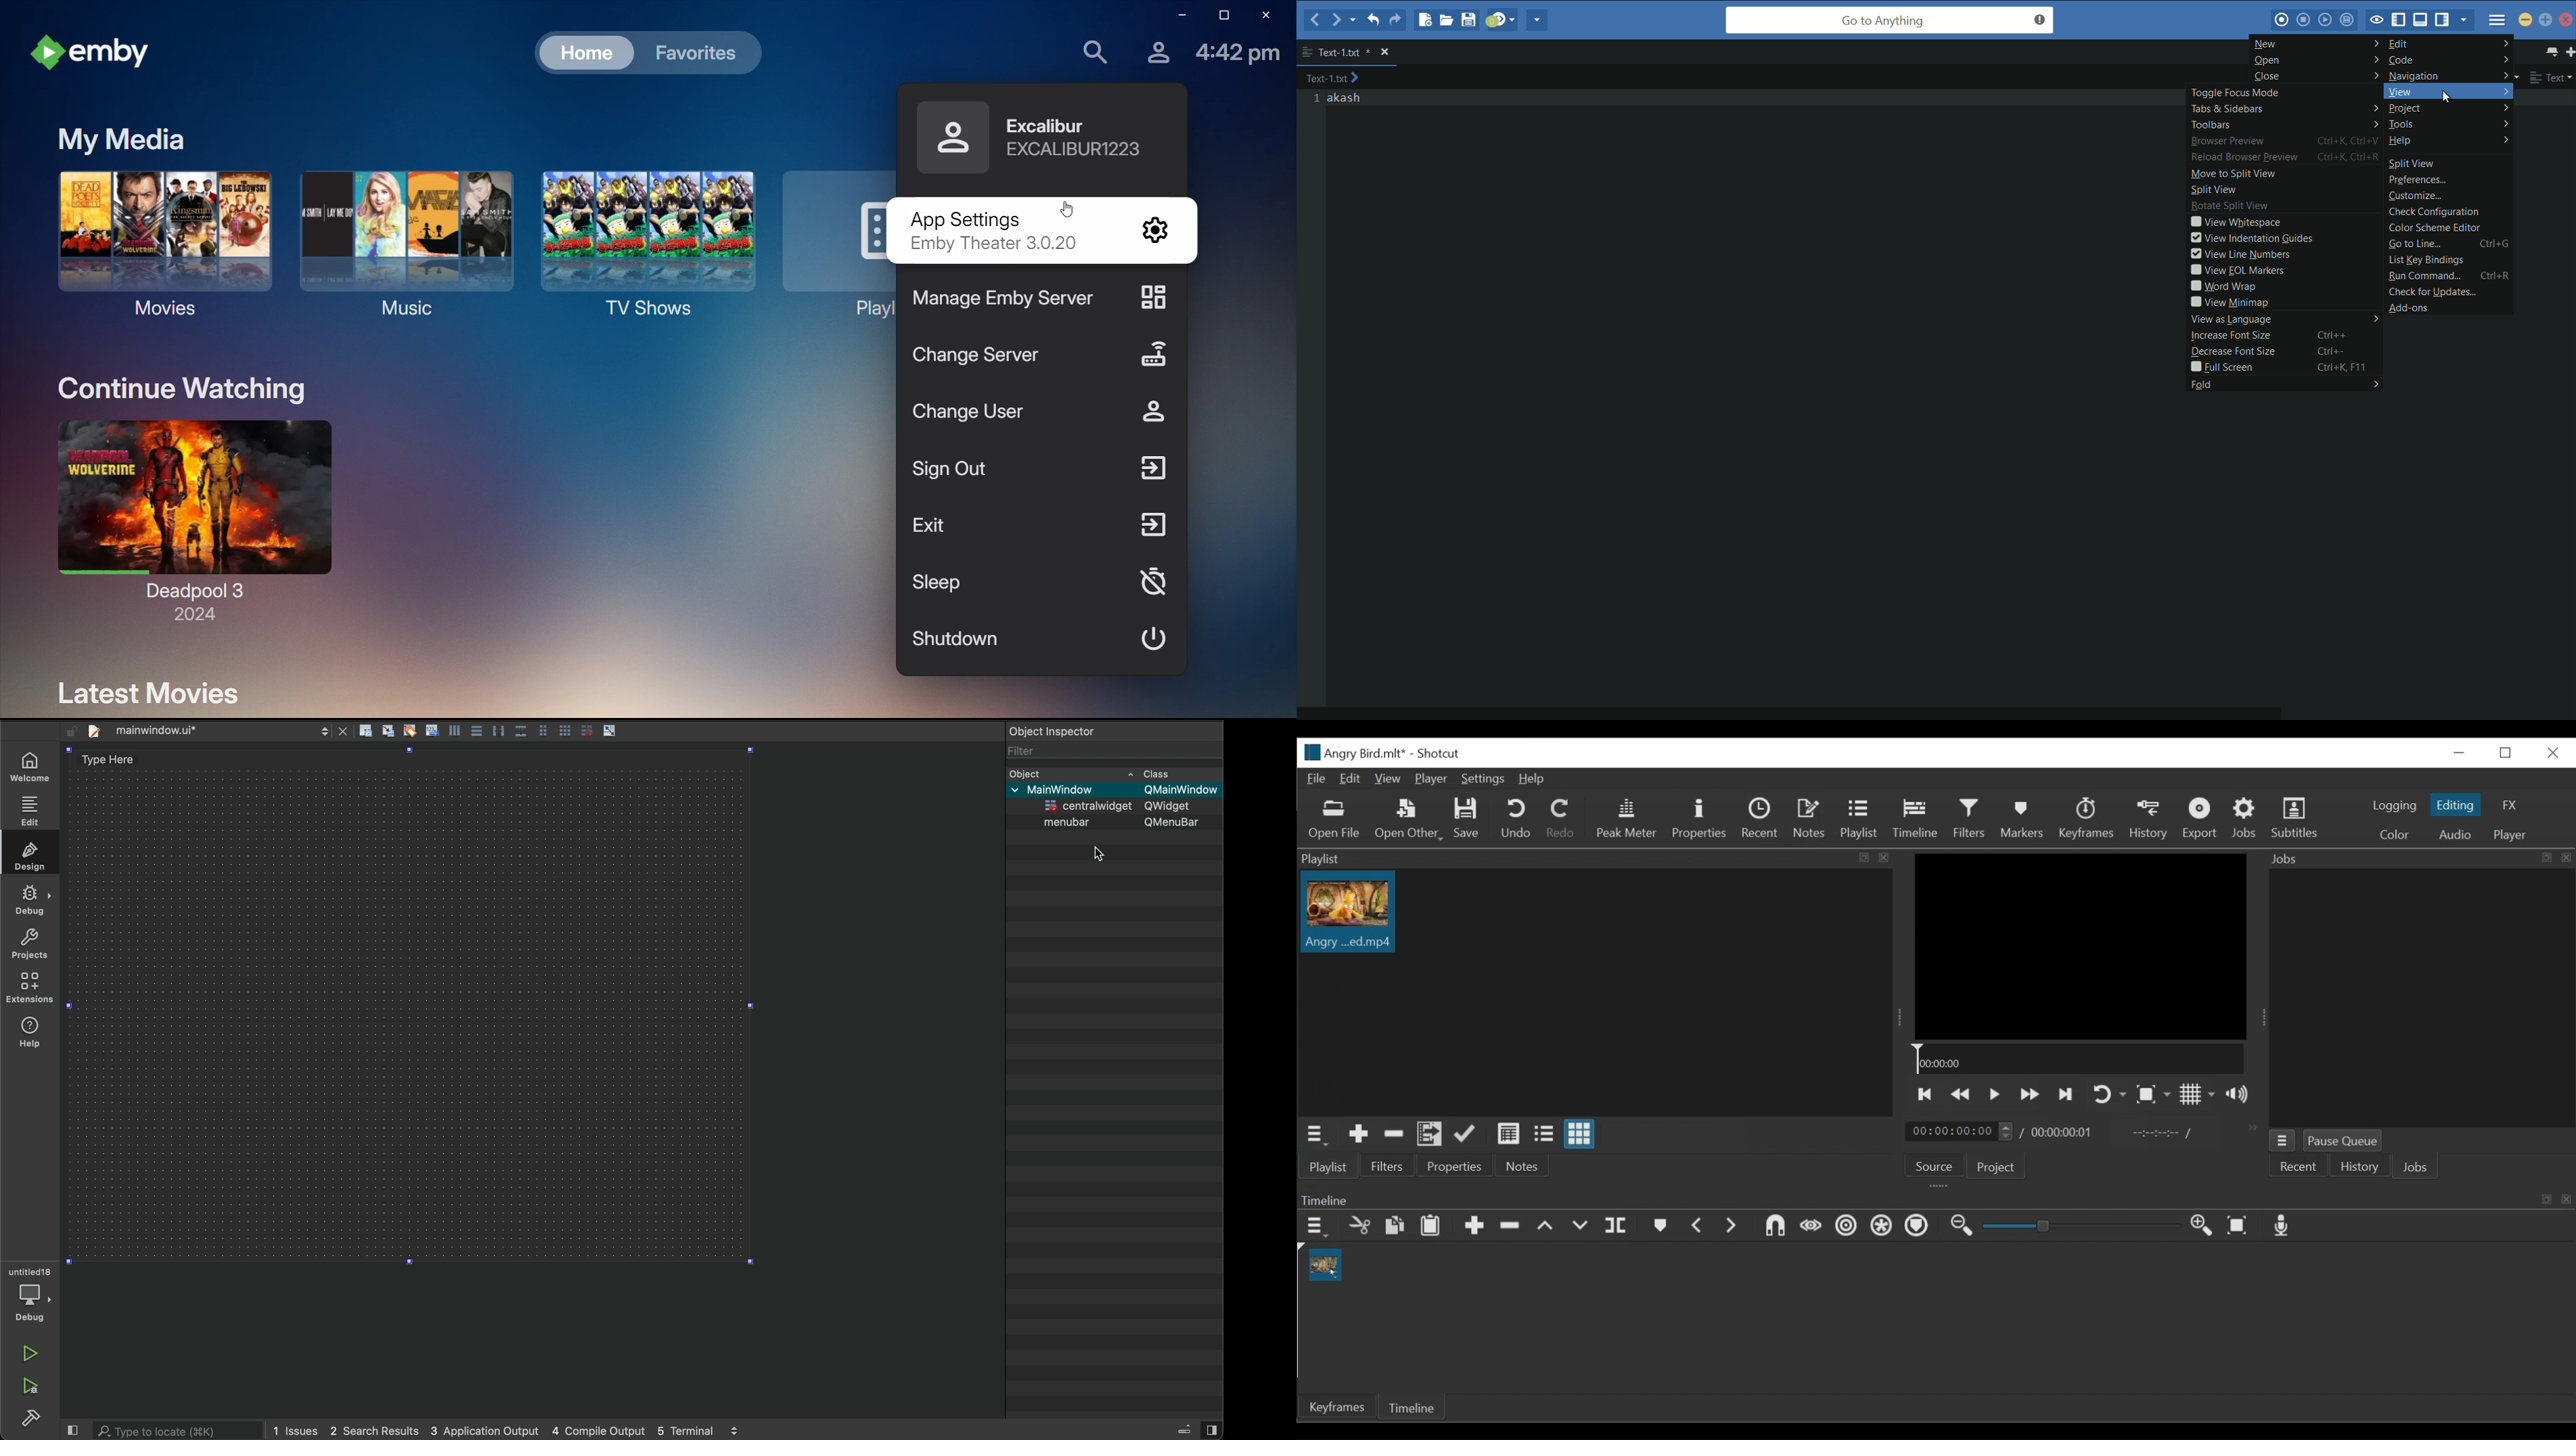 The height and width of the screenshot is (1456, 2576). What do you see at coordinates (1997, 1166) in the screenshot?
I see `Projects` at bounding box center [1997, 1166].